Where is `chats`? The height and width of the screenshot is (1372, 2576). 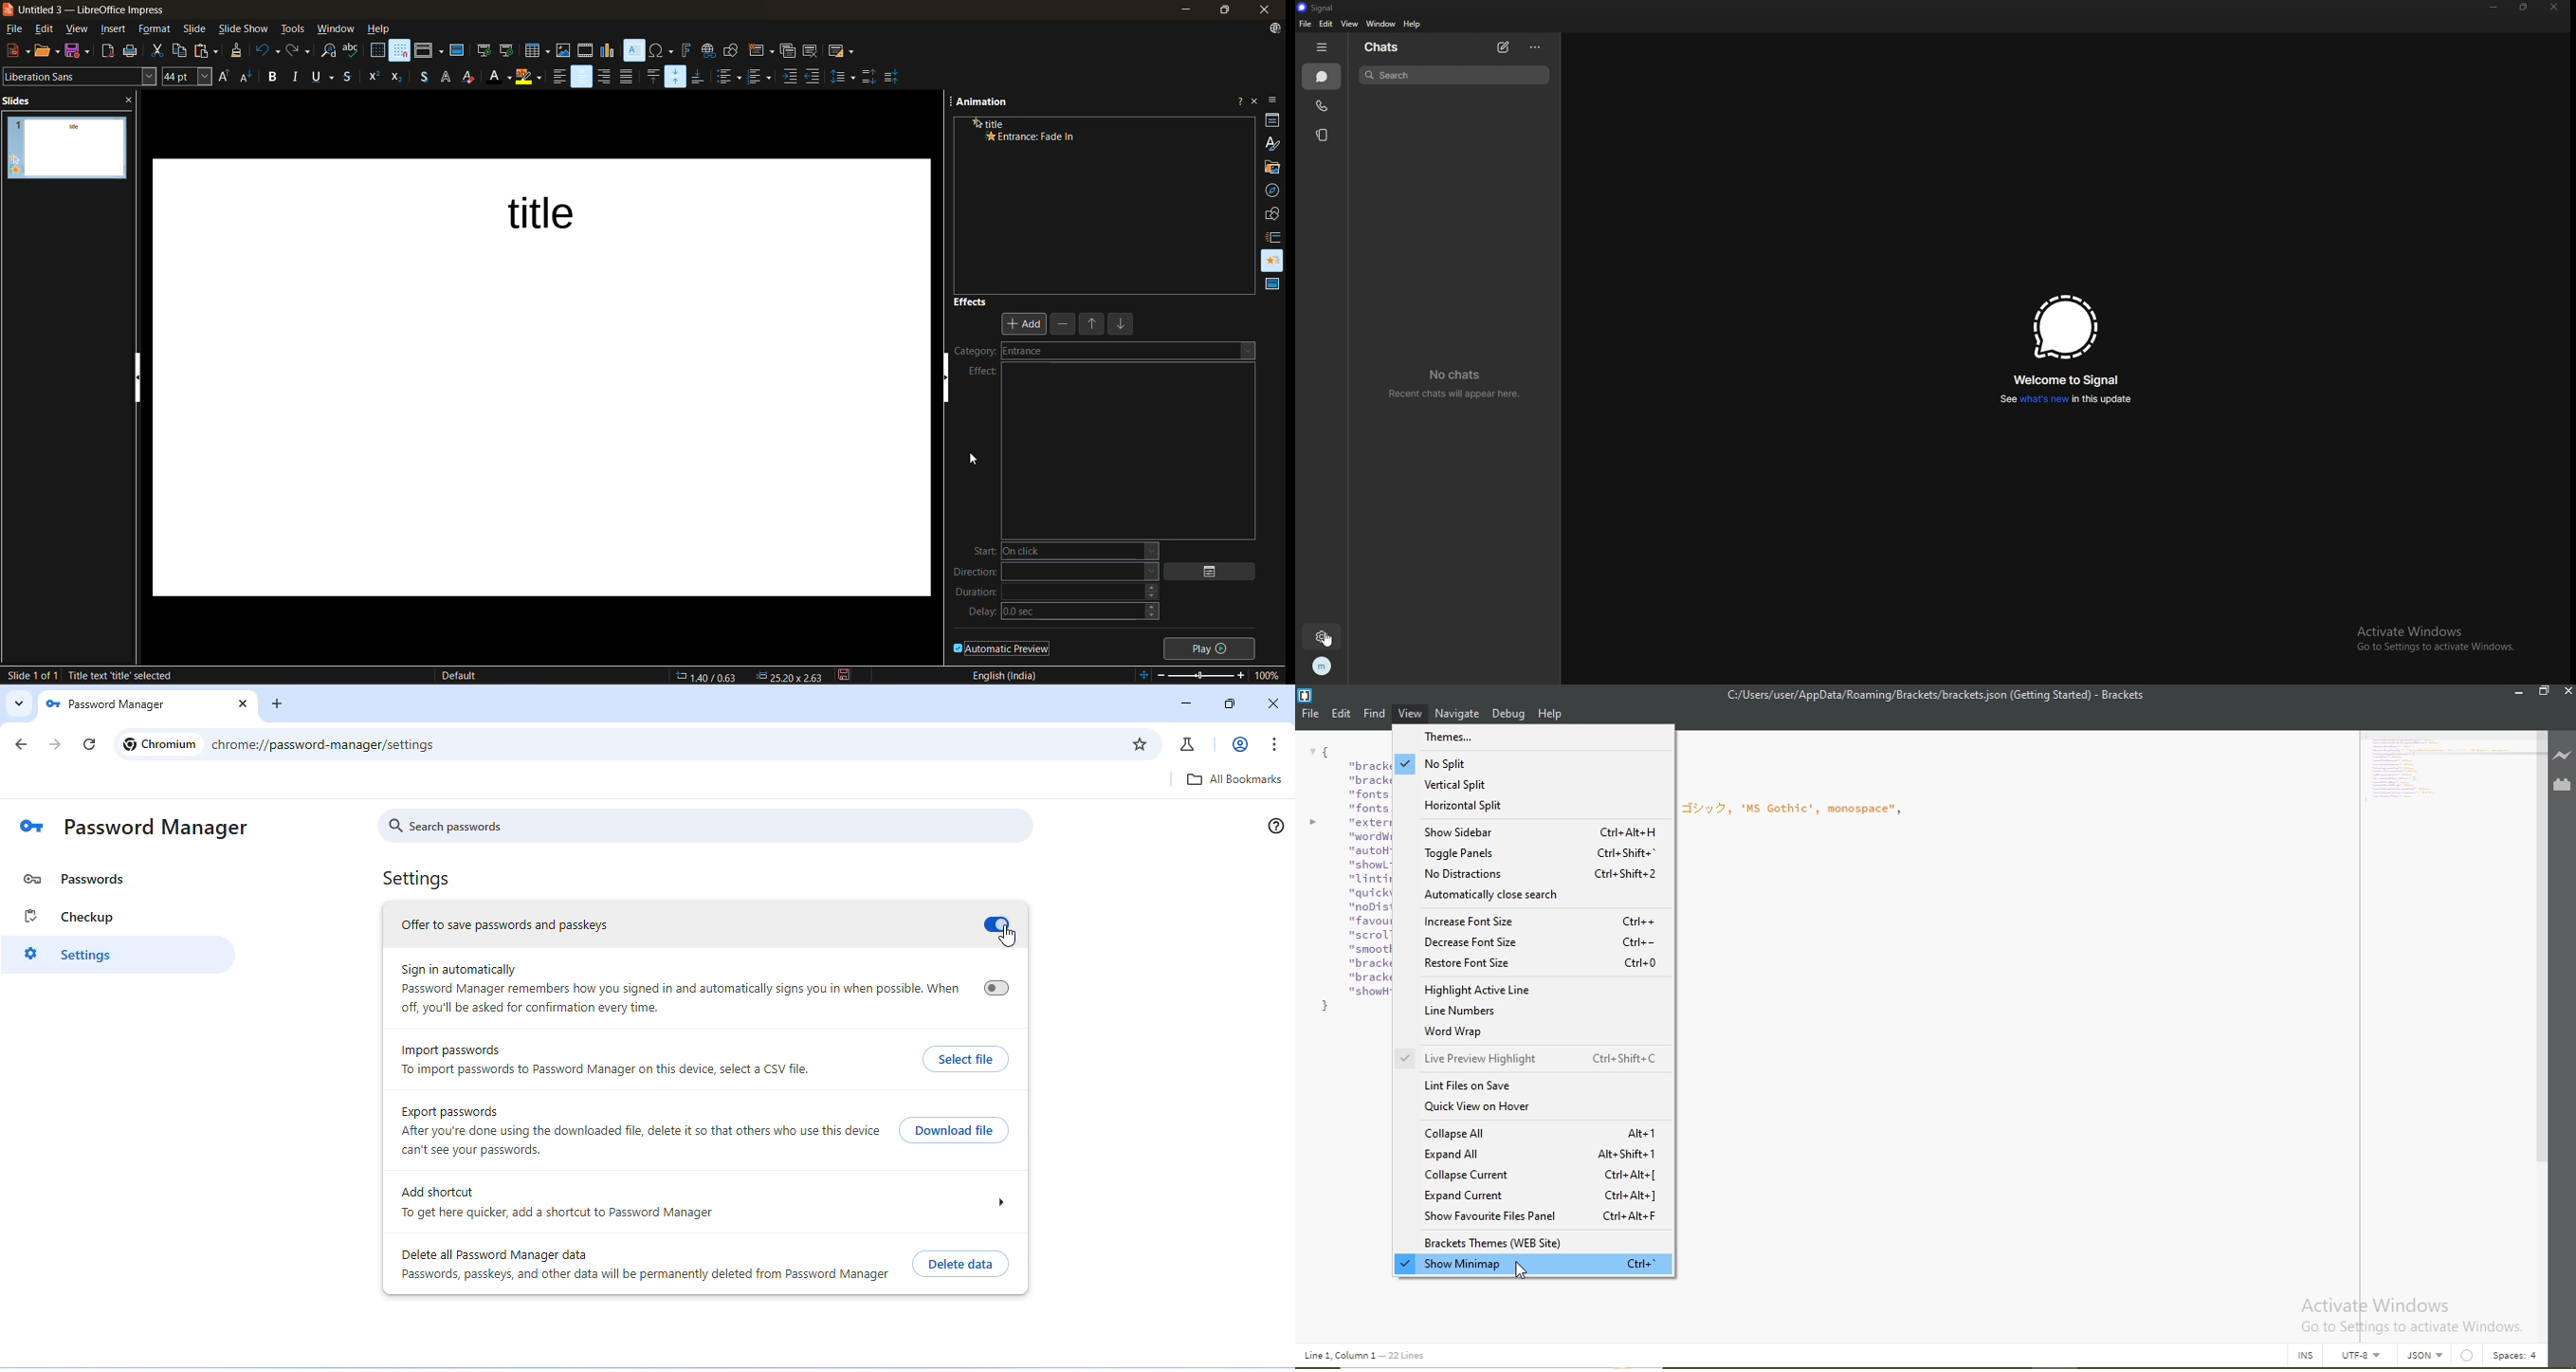 chats is located at coordinates (1323, 77).